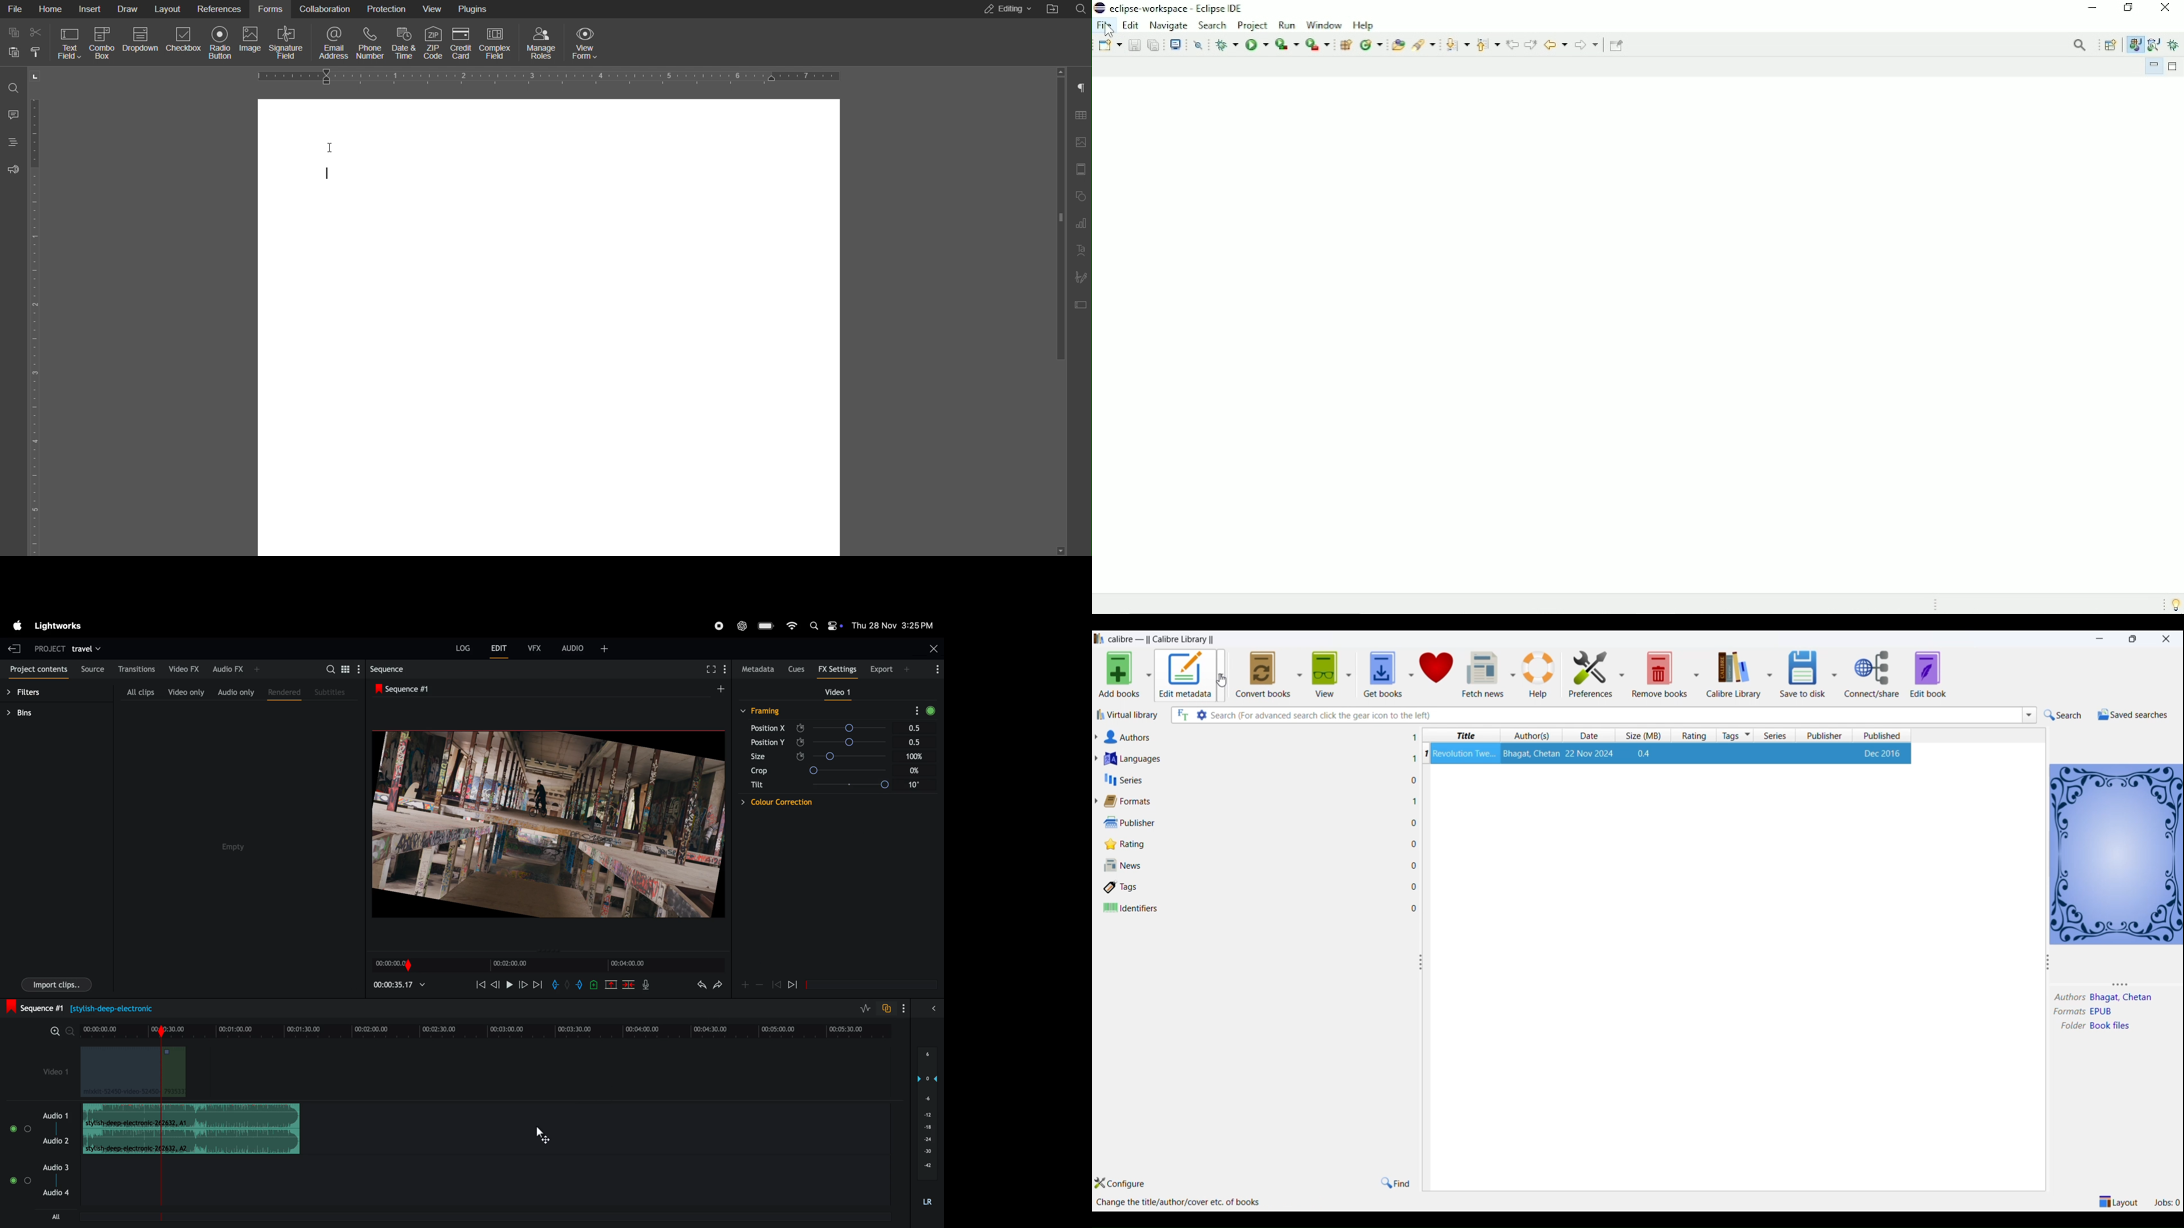 Image resolution: width=2184 pixels, height=1232 pixels. What do you see at coordinates (1127, 1184) in the screenshot?
I see `configure` at bounding box center [1127, 1184].